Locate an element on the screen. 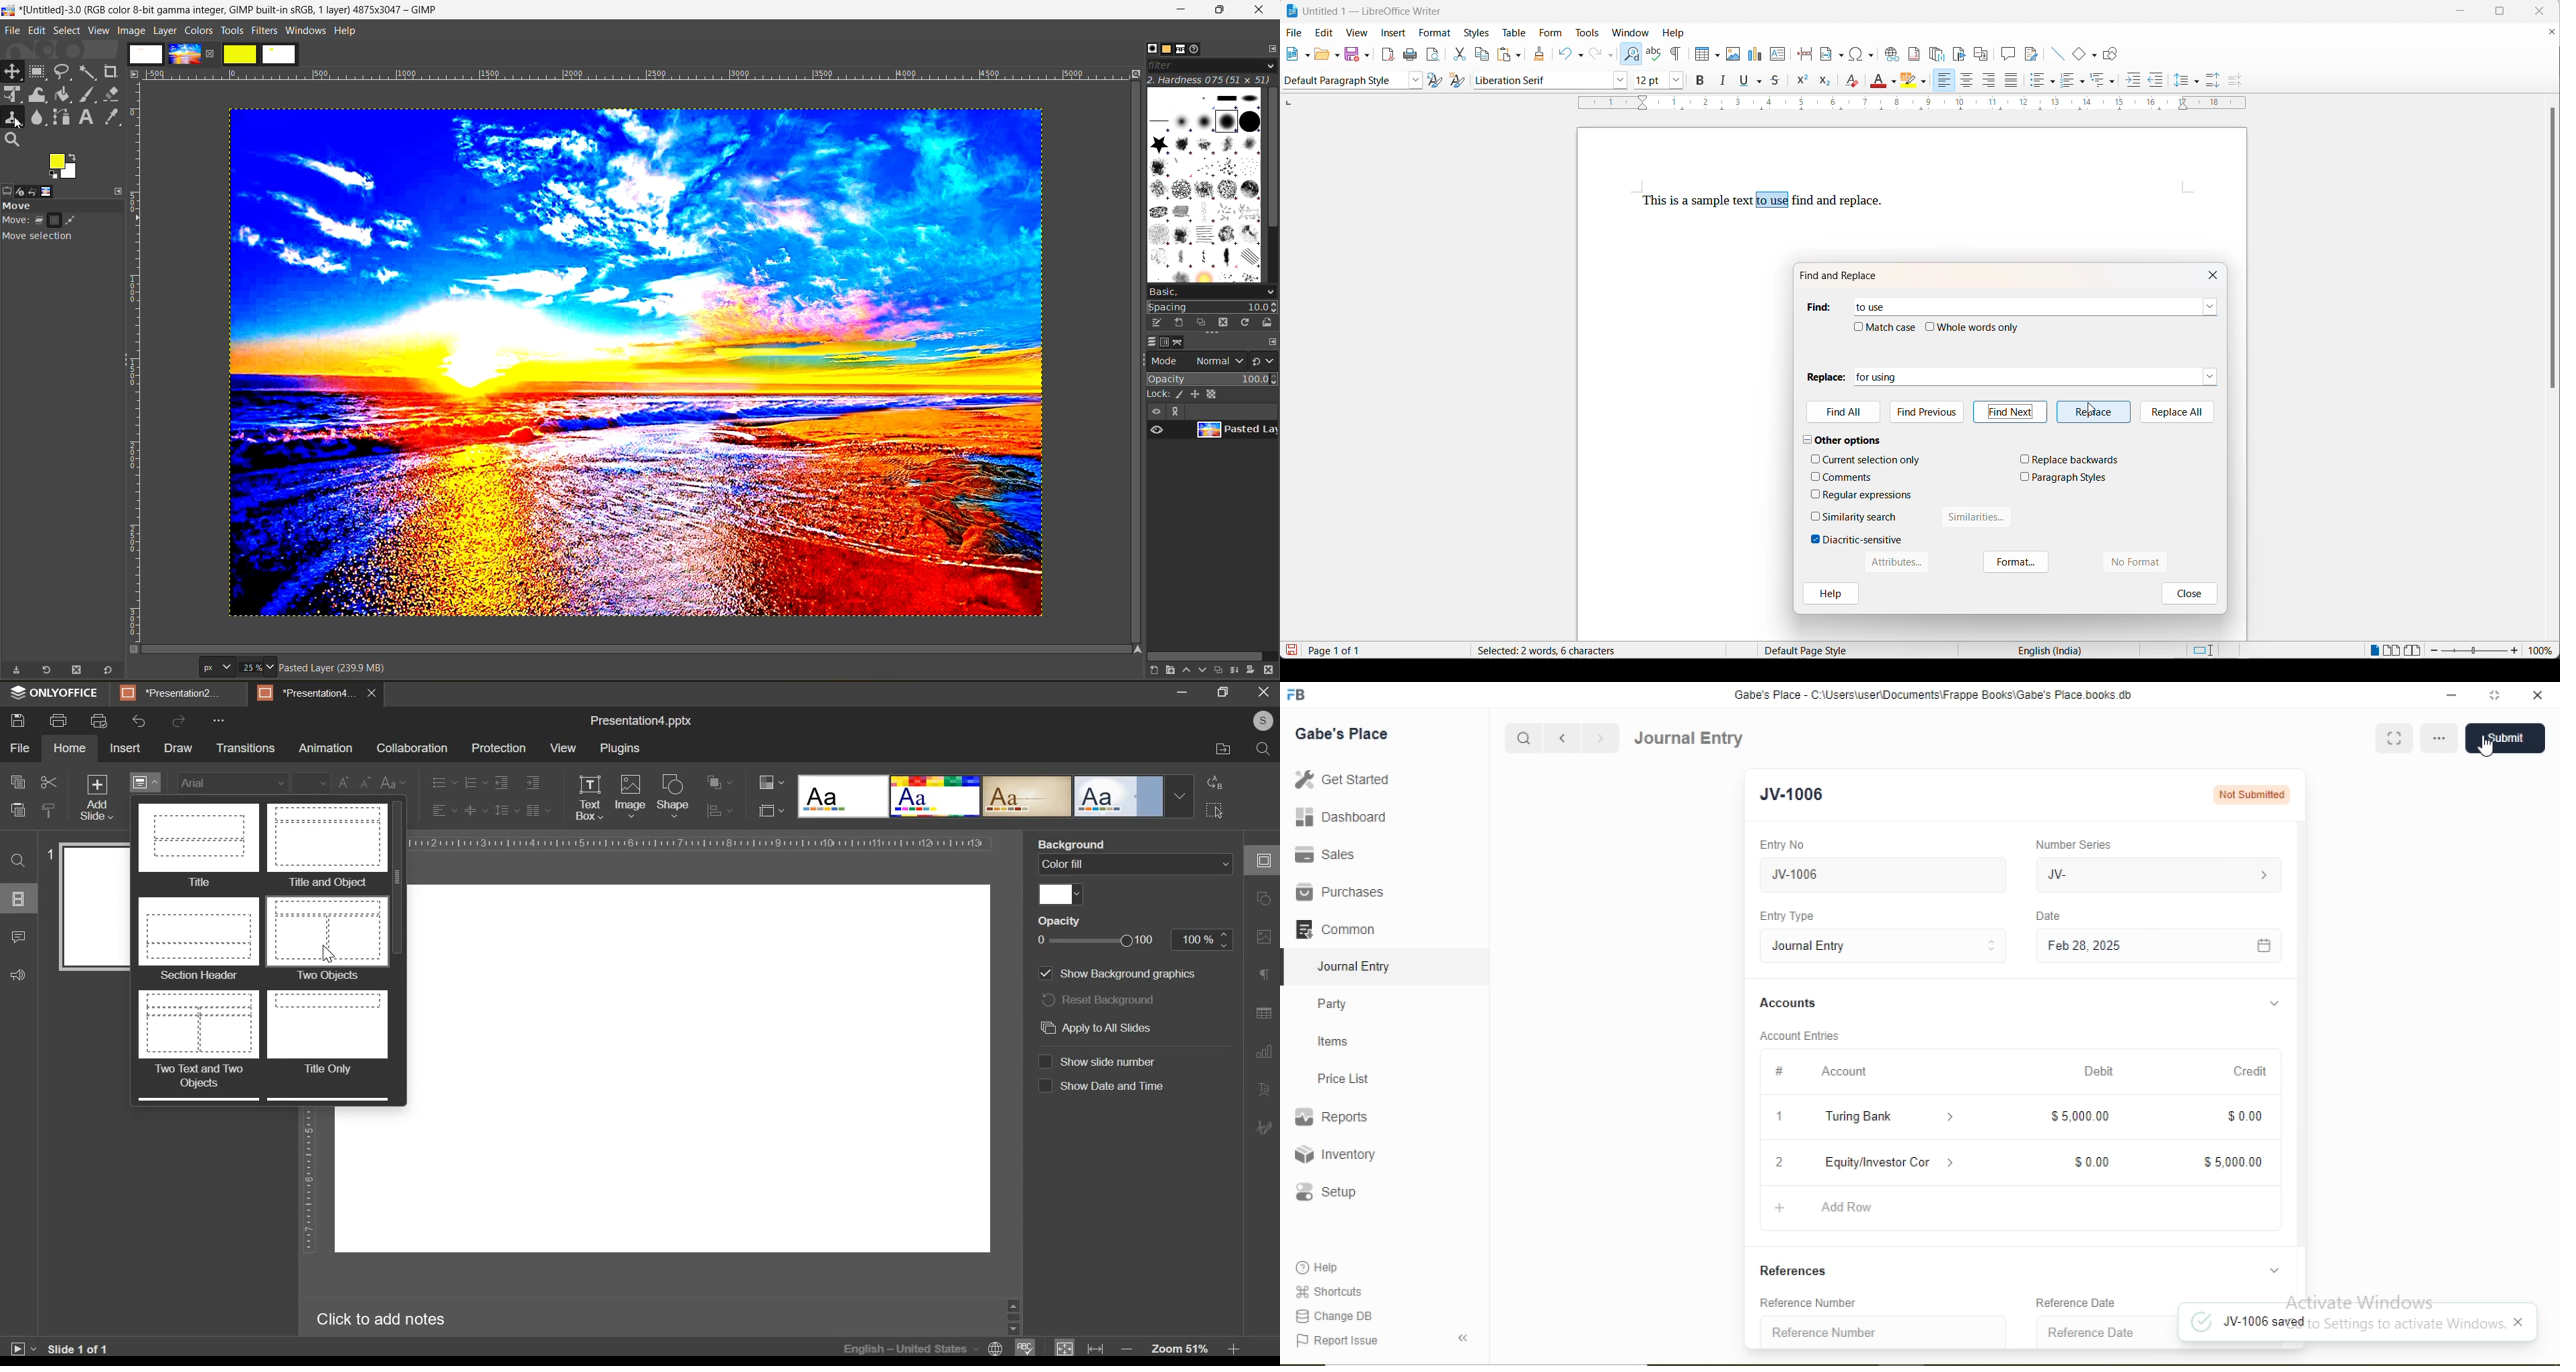 The image size is (2576, 1372). Report Issue is located at coordinates (1336, 1341).